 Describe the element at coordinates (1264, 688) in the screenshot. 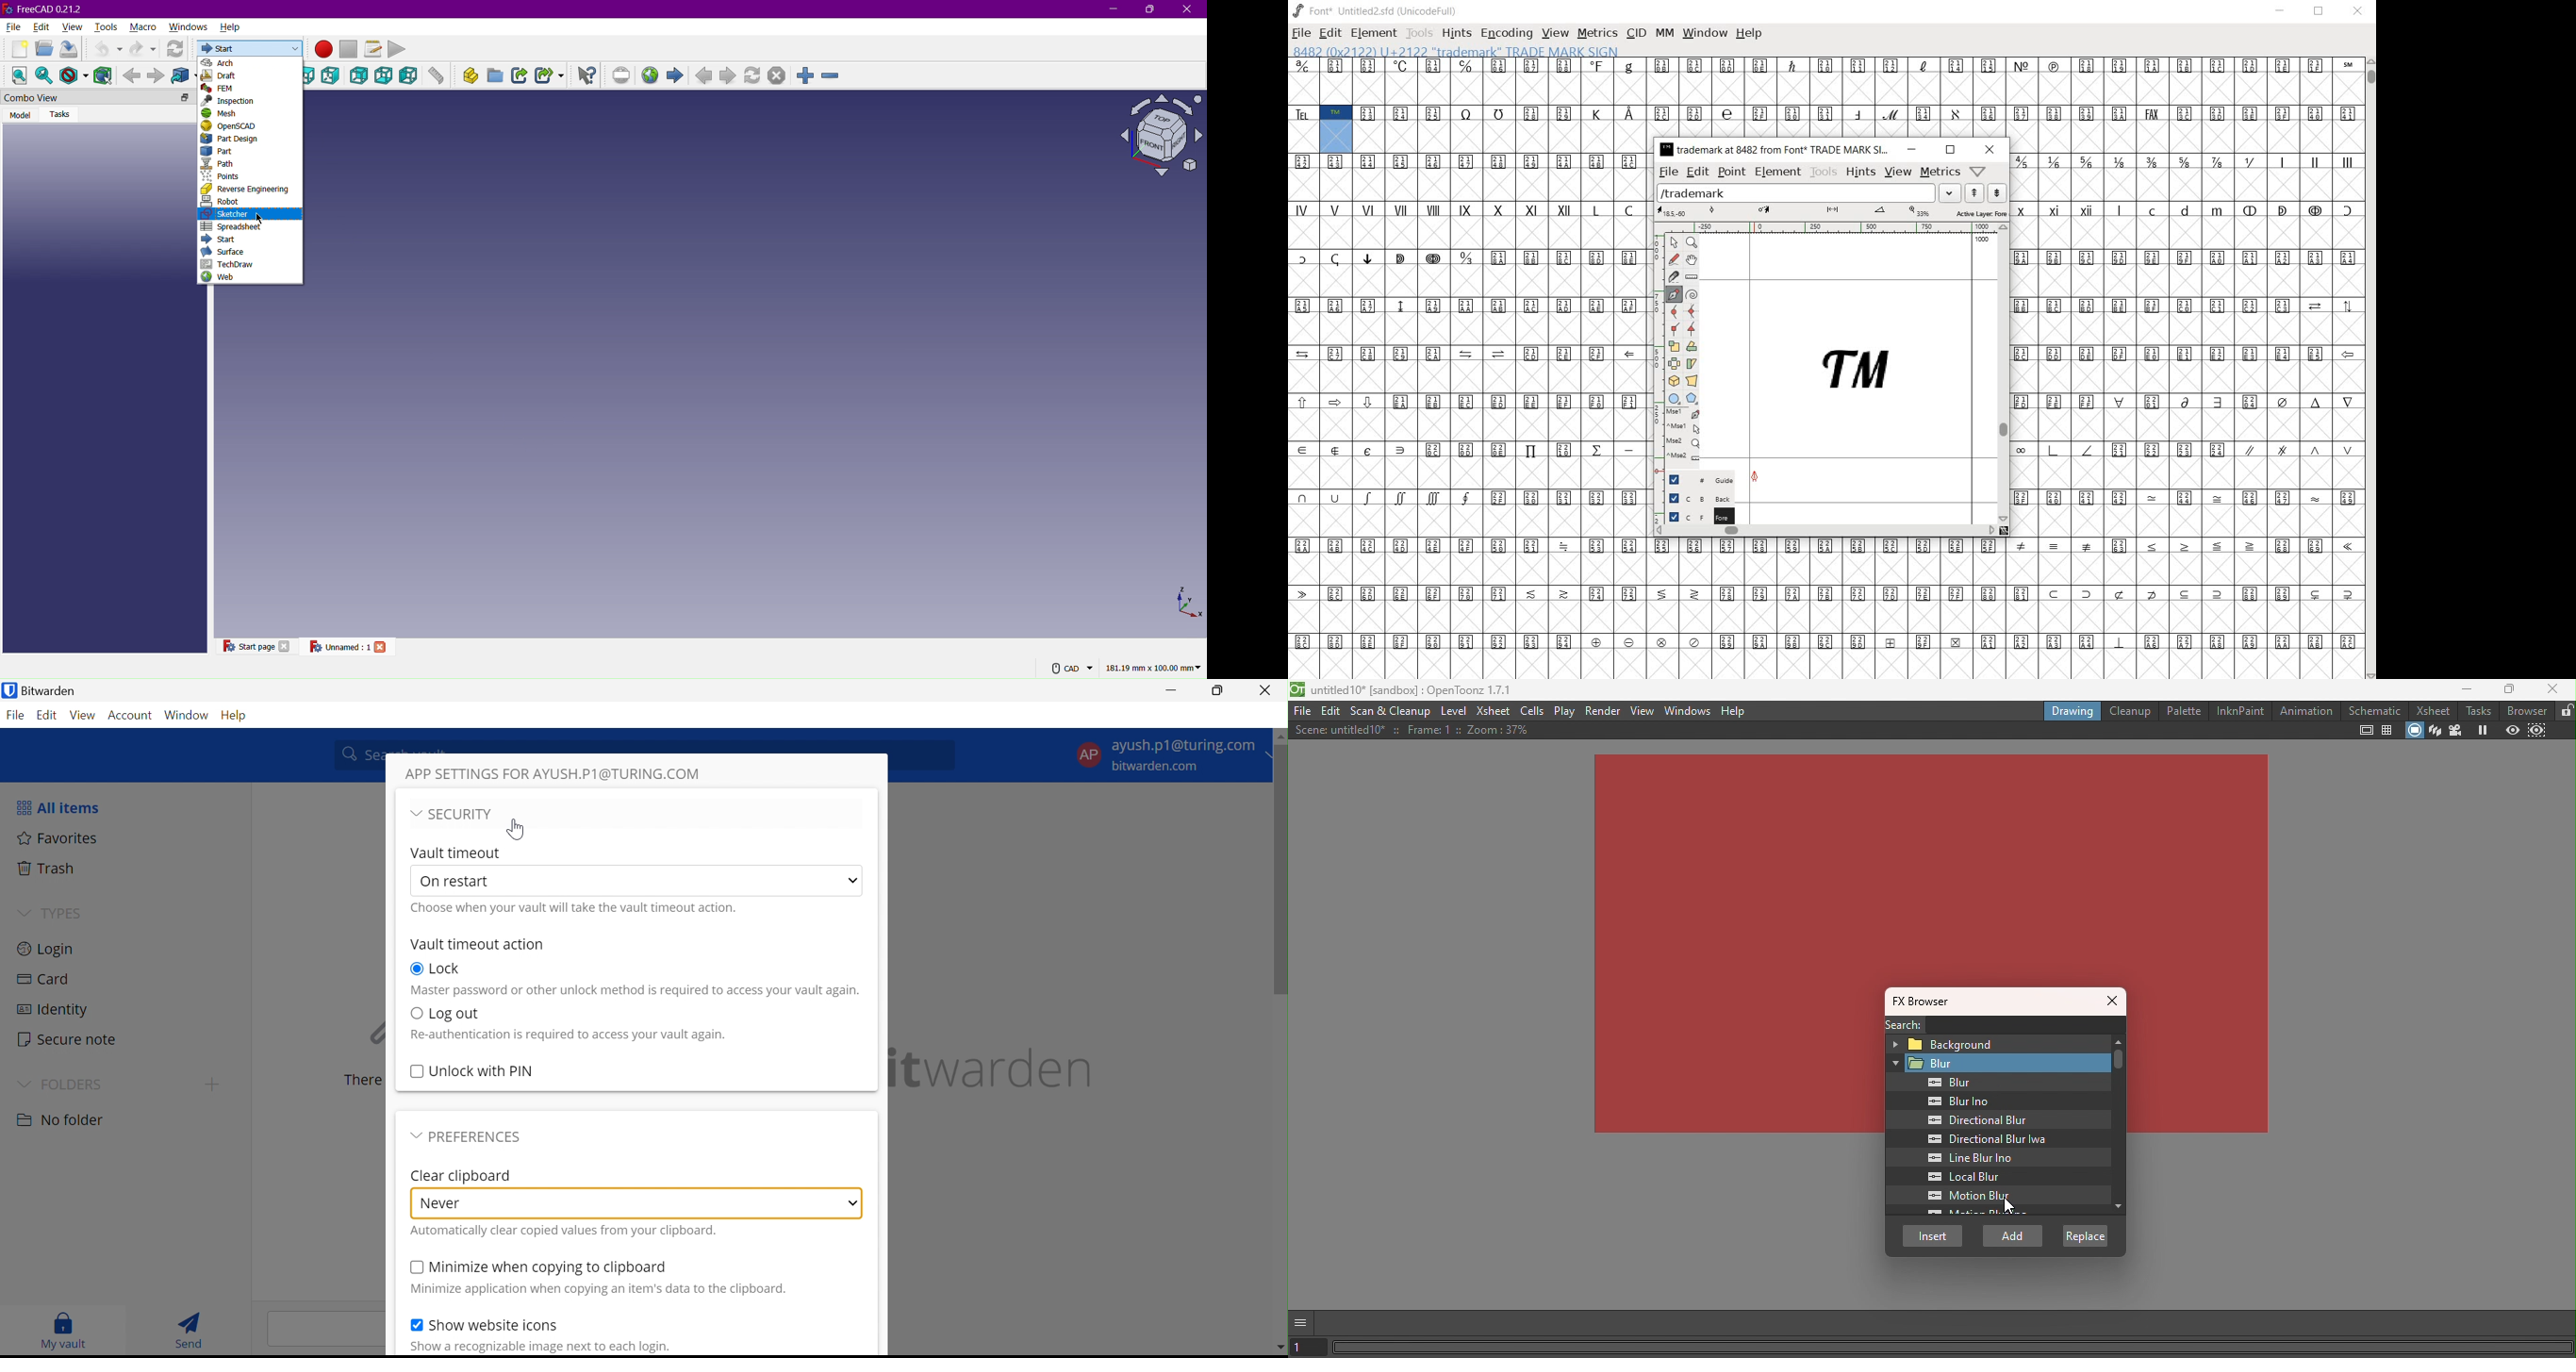

I see `Close` at that location.